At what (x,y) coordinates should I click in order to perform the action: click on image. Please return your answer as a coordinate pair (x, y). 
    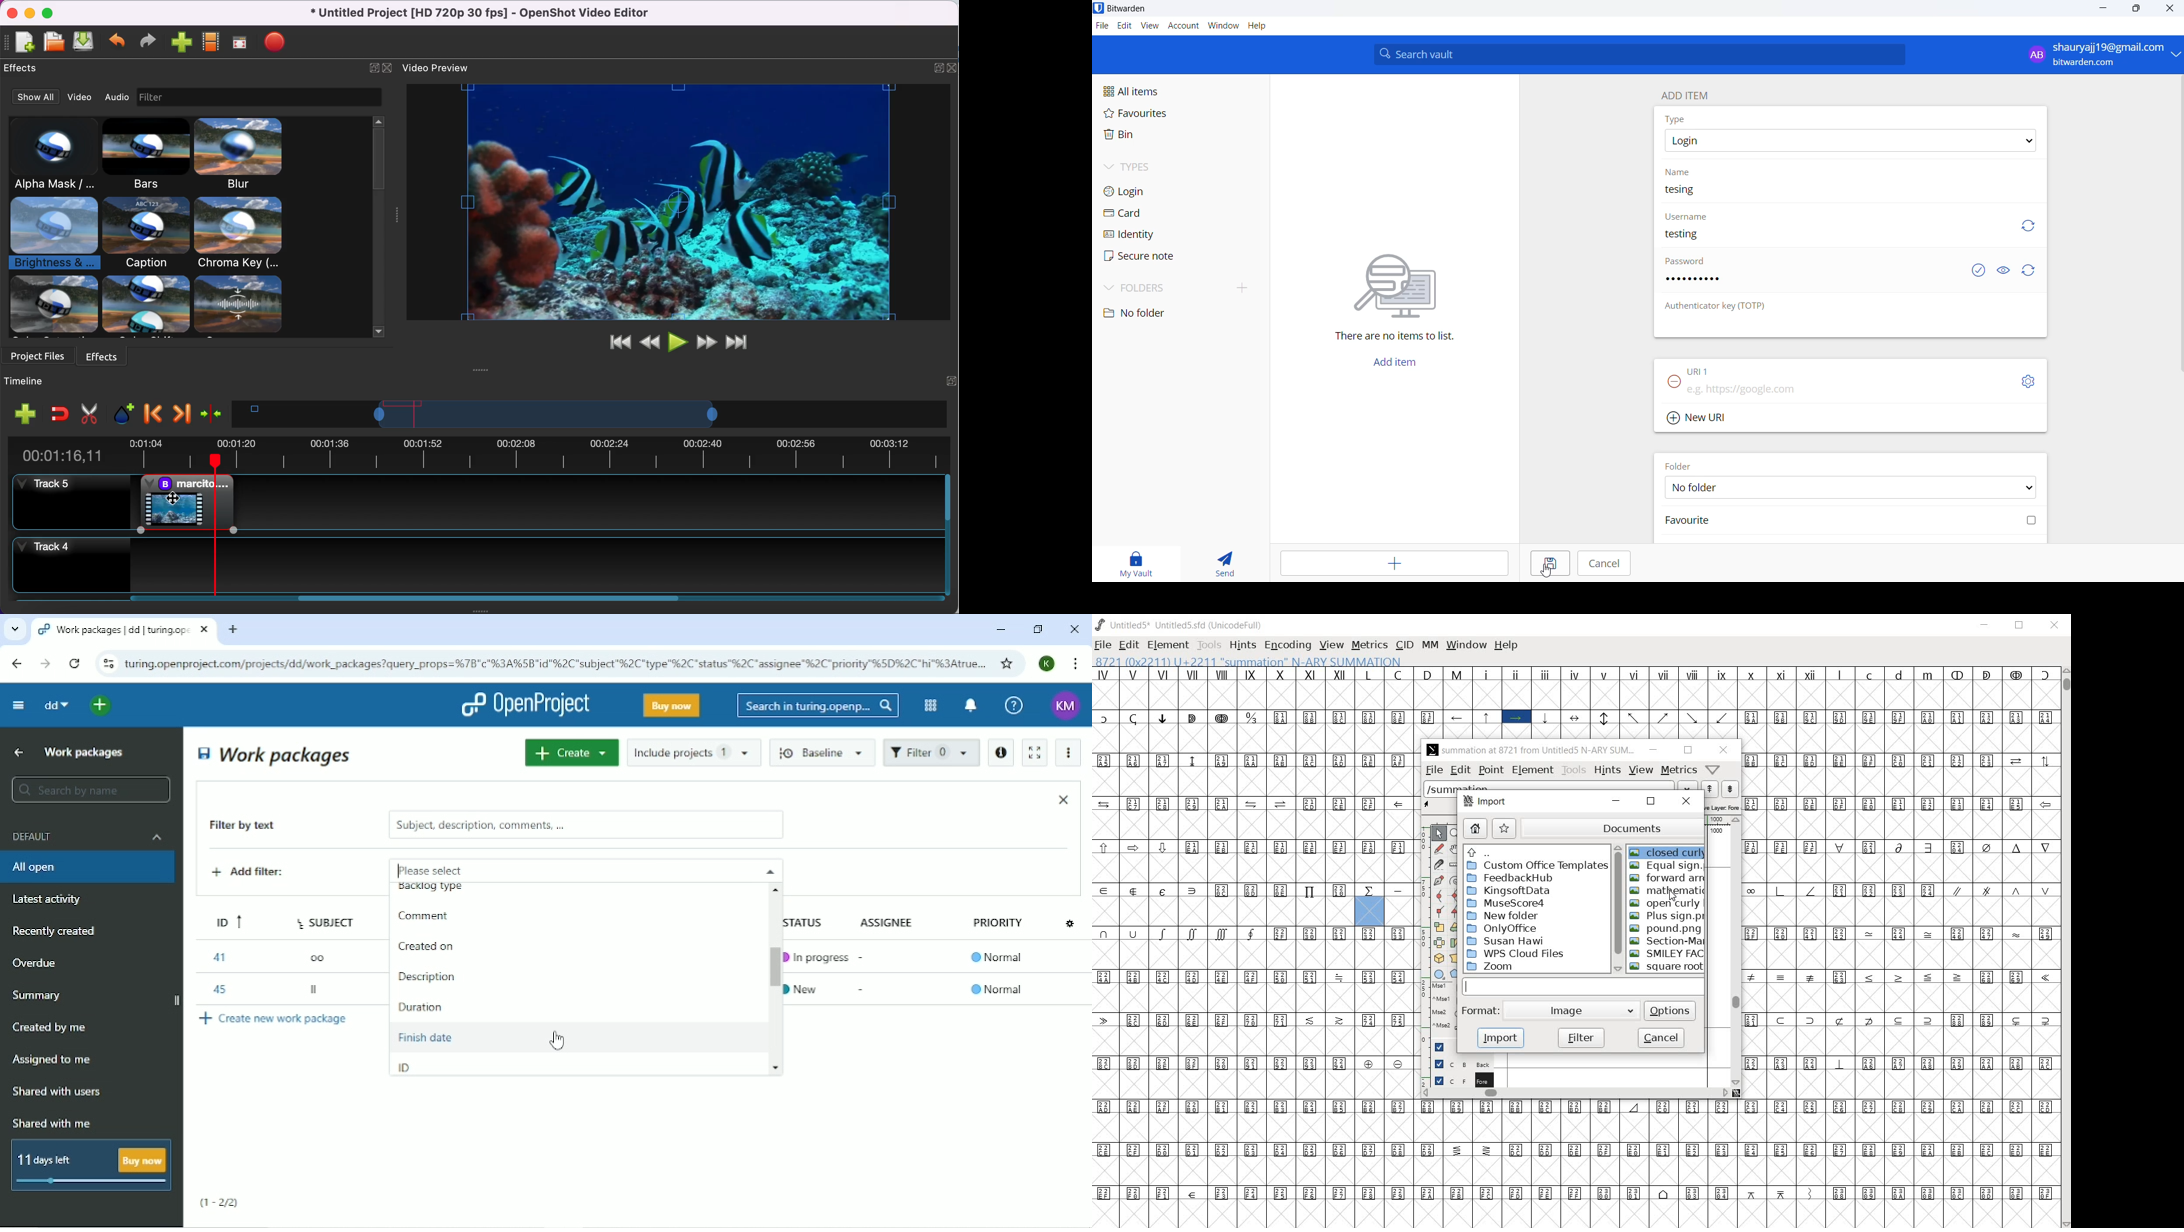
    Looking at the image, I should click on (153, 98).